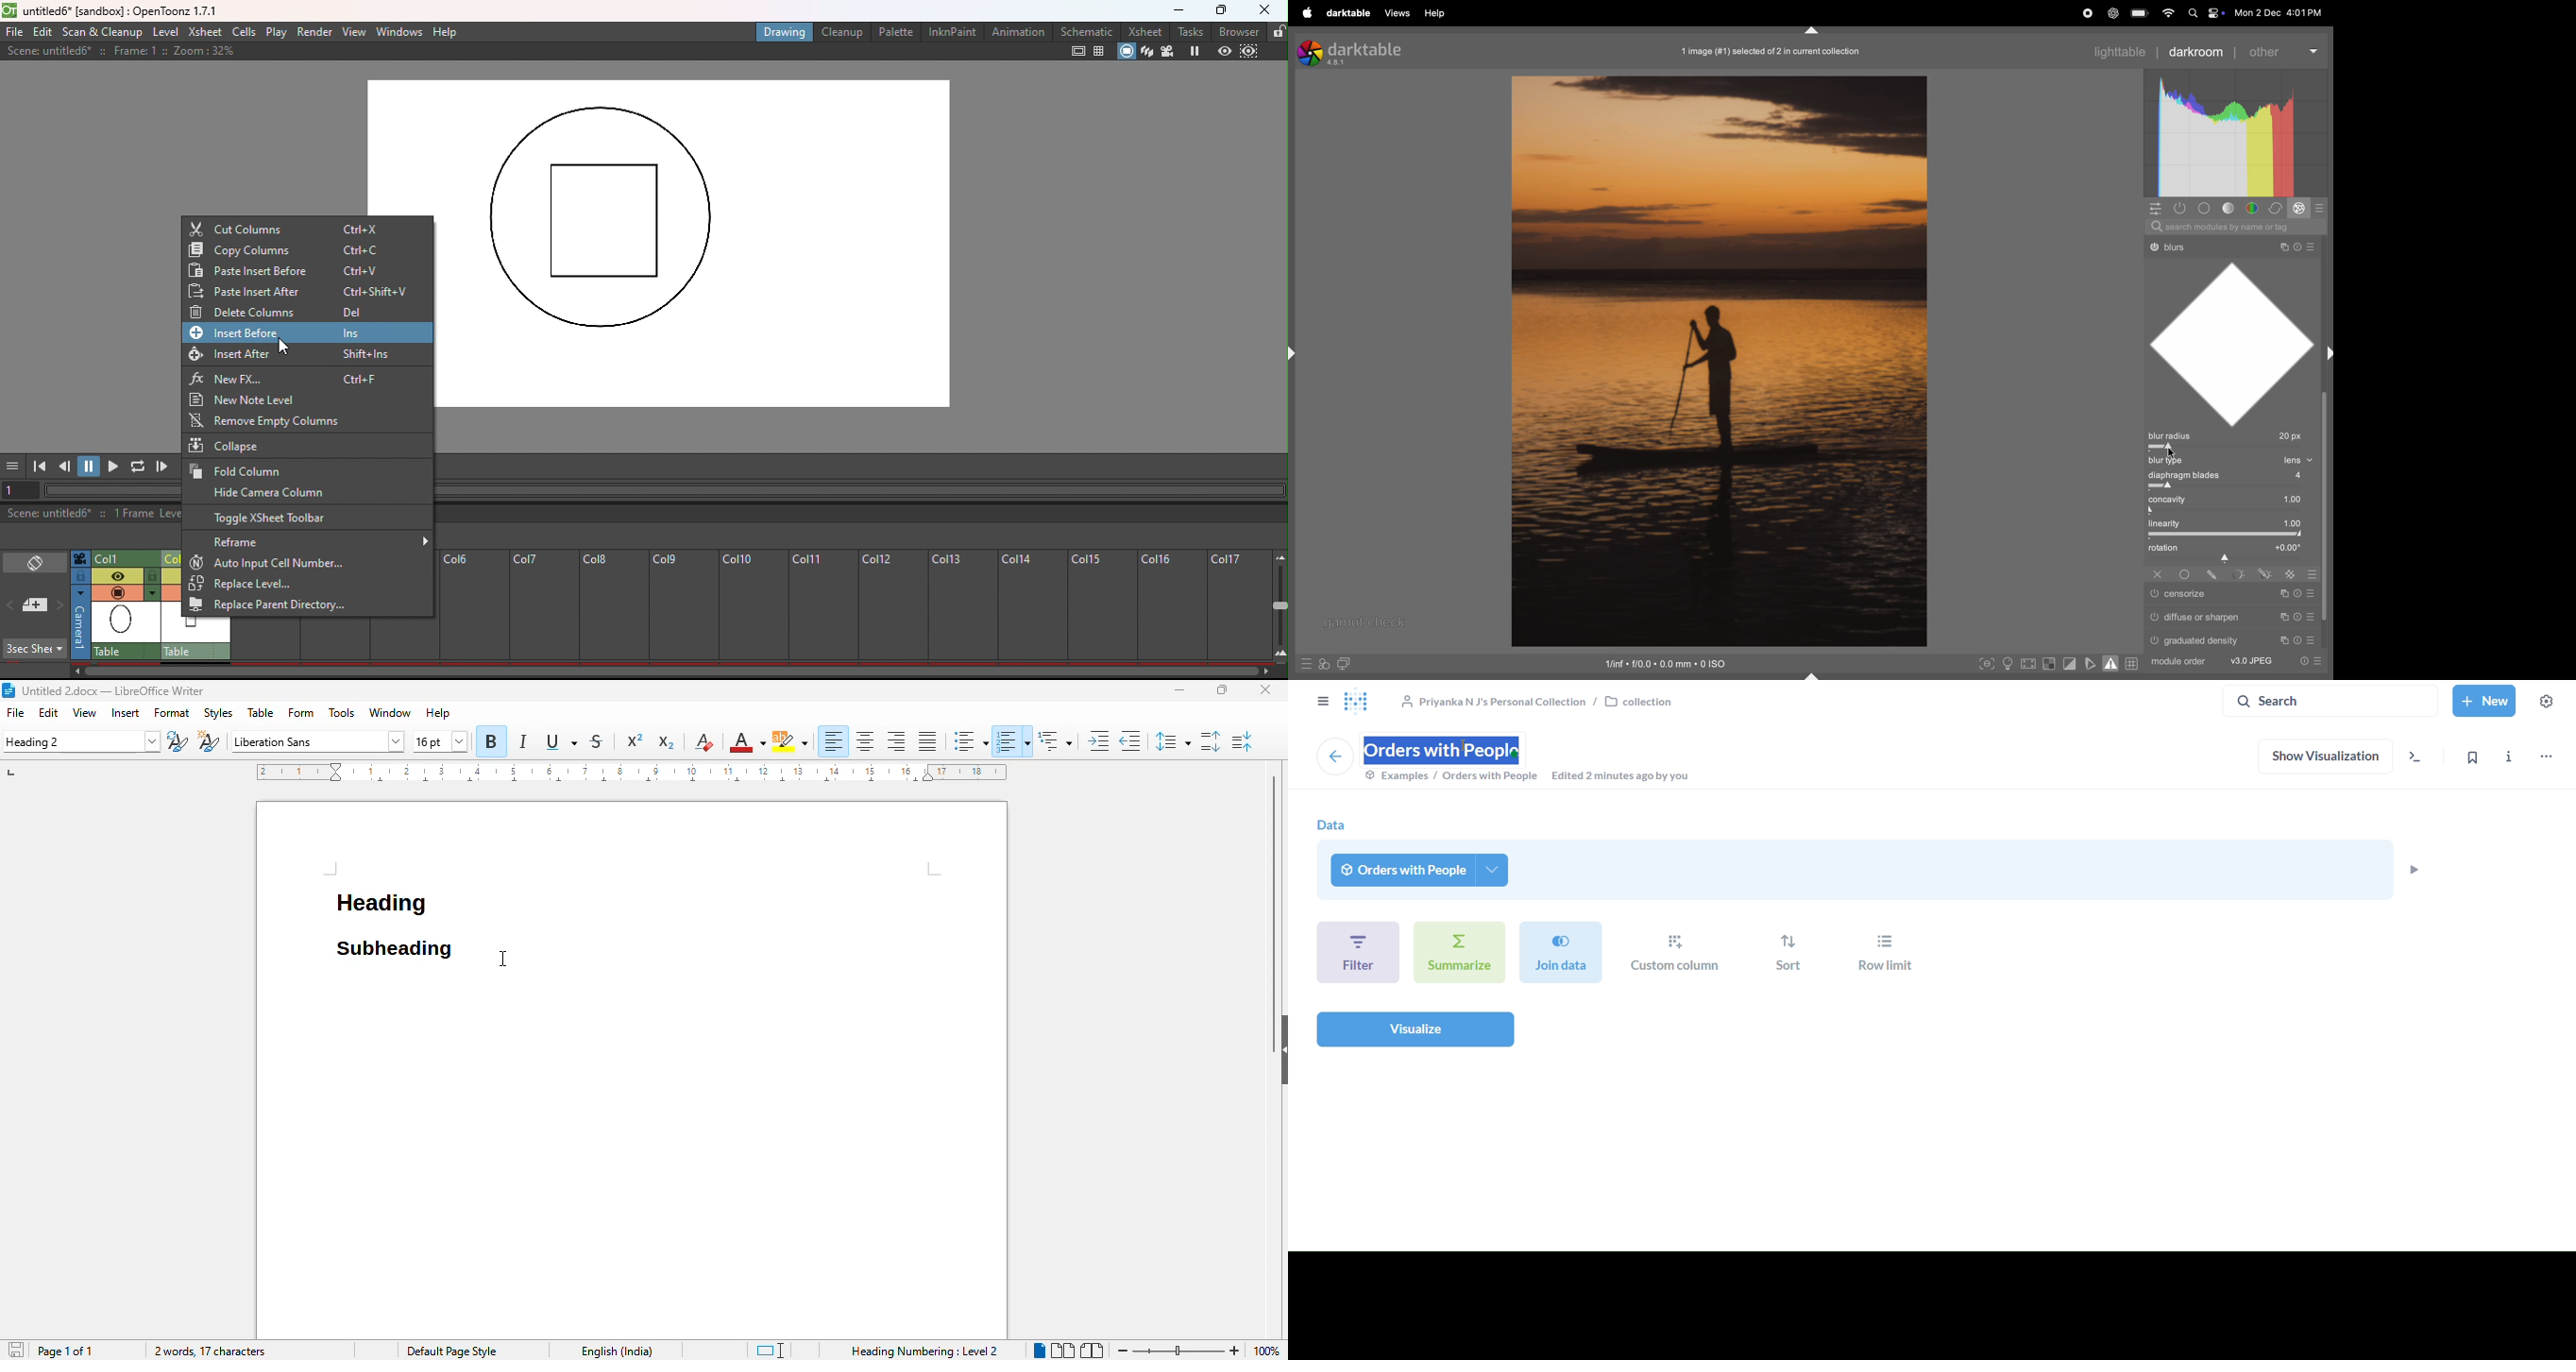  I want to click on toggle iso, so click(2006, 664).